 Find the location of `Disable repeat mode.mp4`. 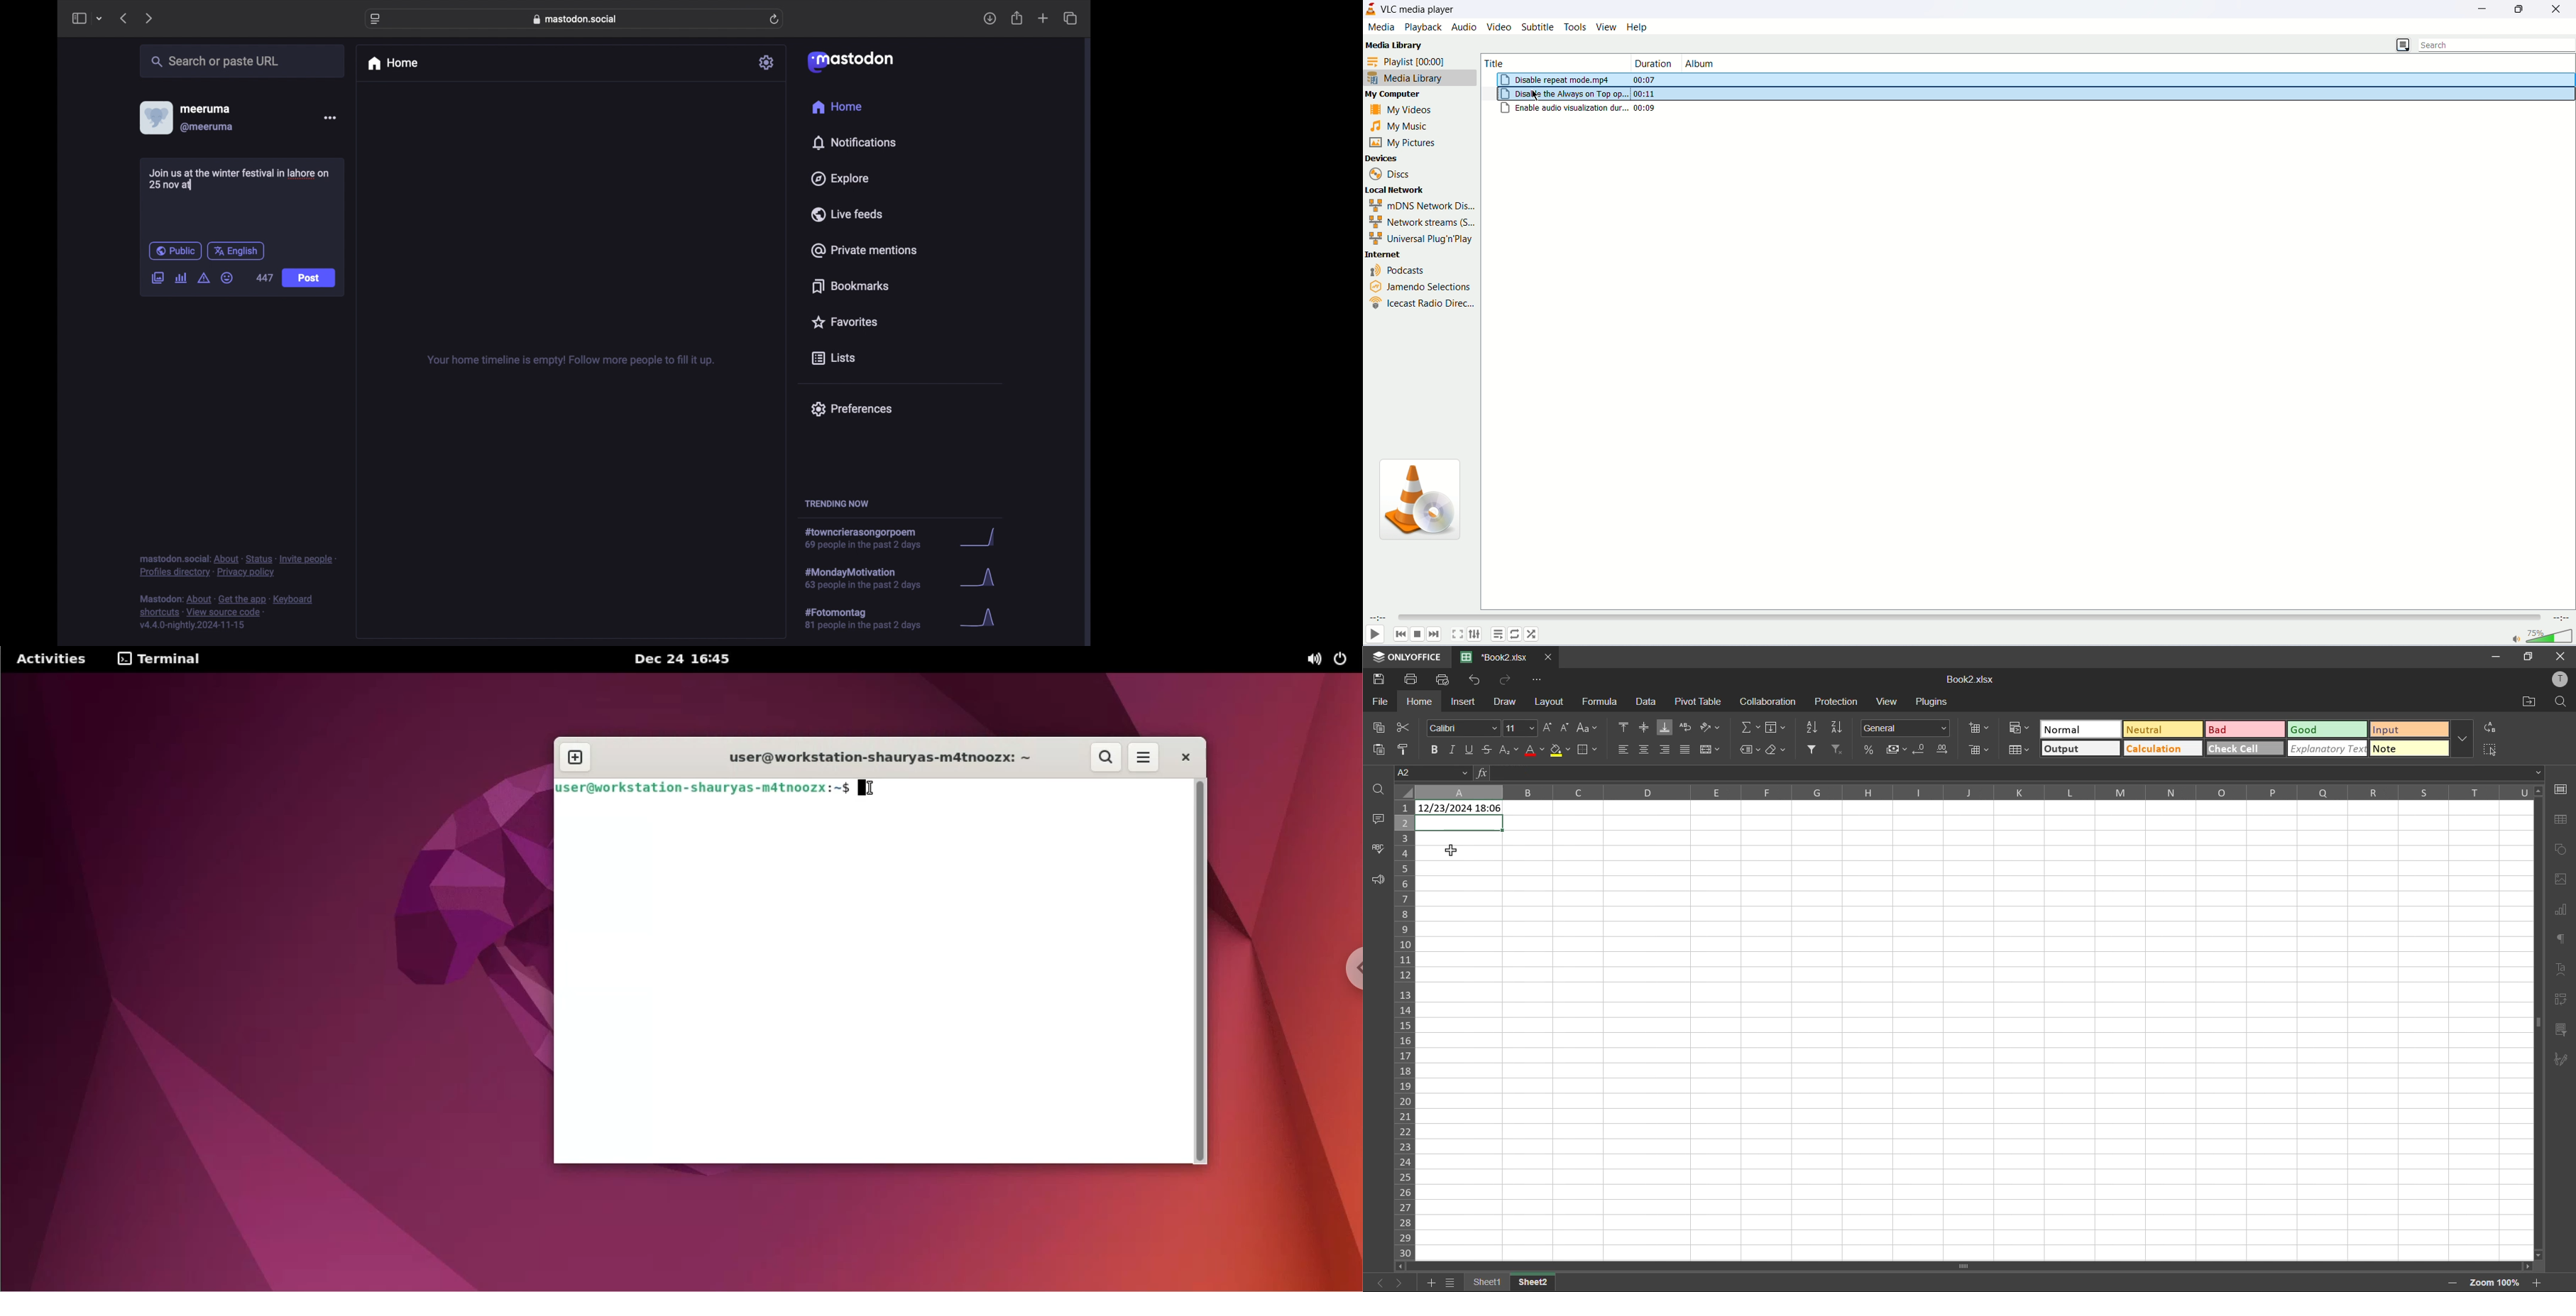

Disable repeat mode.mp4 is located at coordinates (1557, 80).